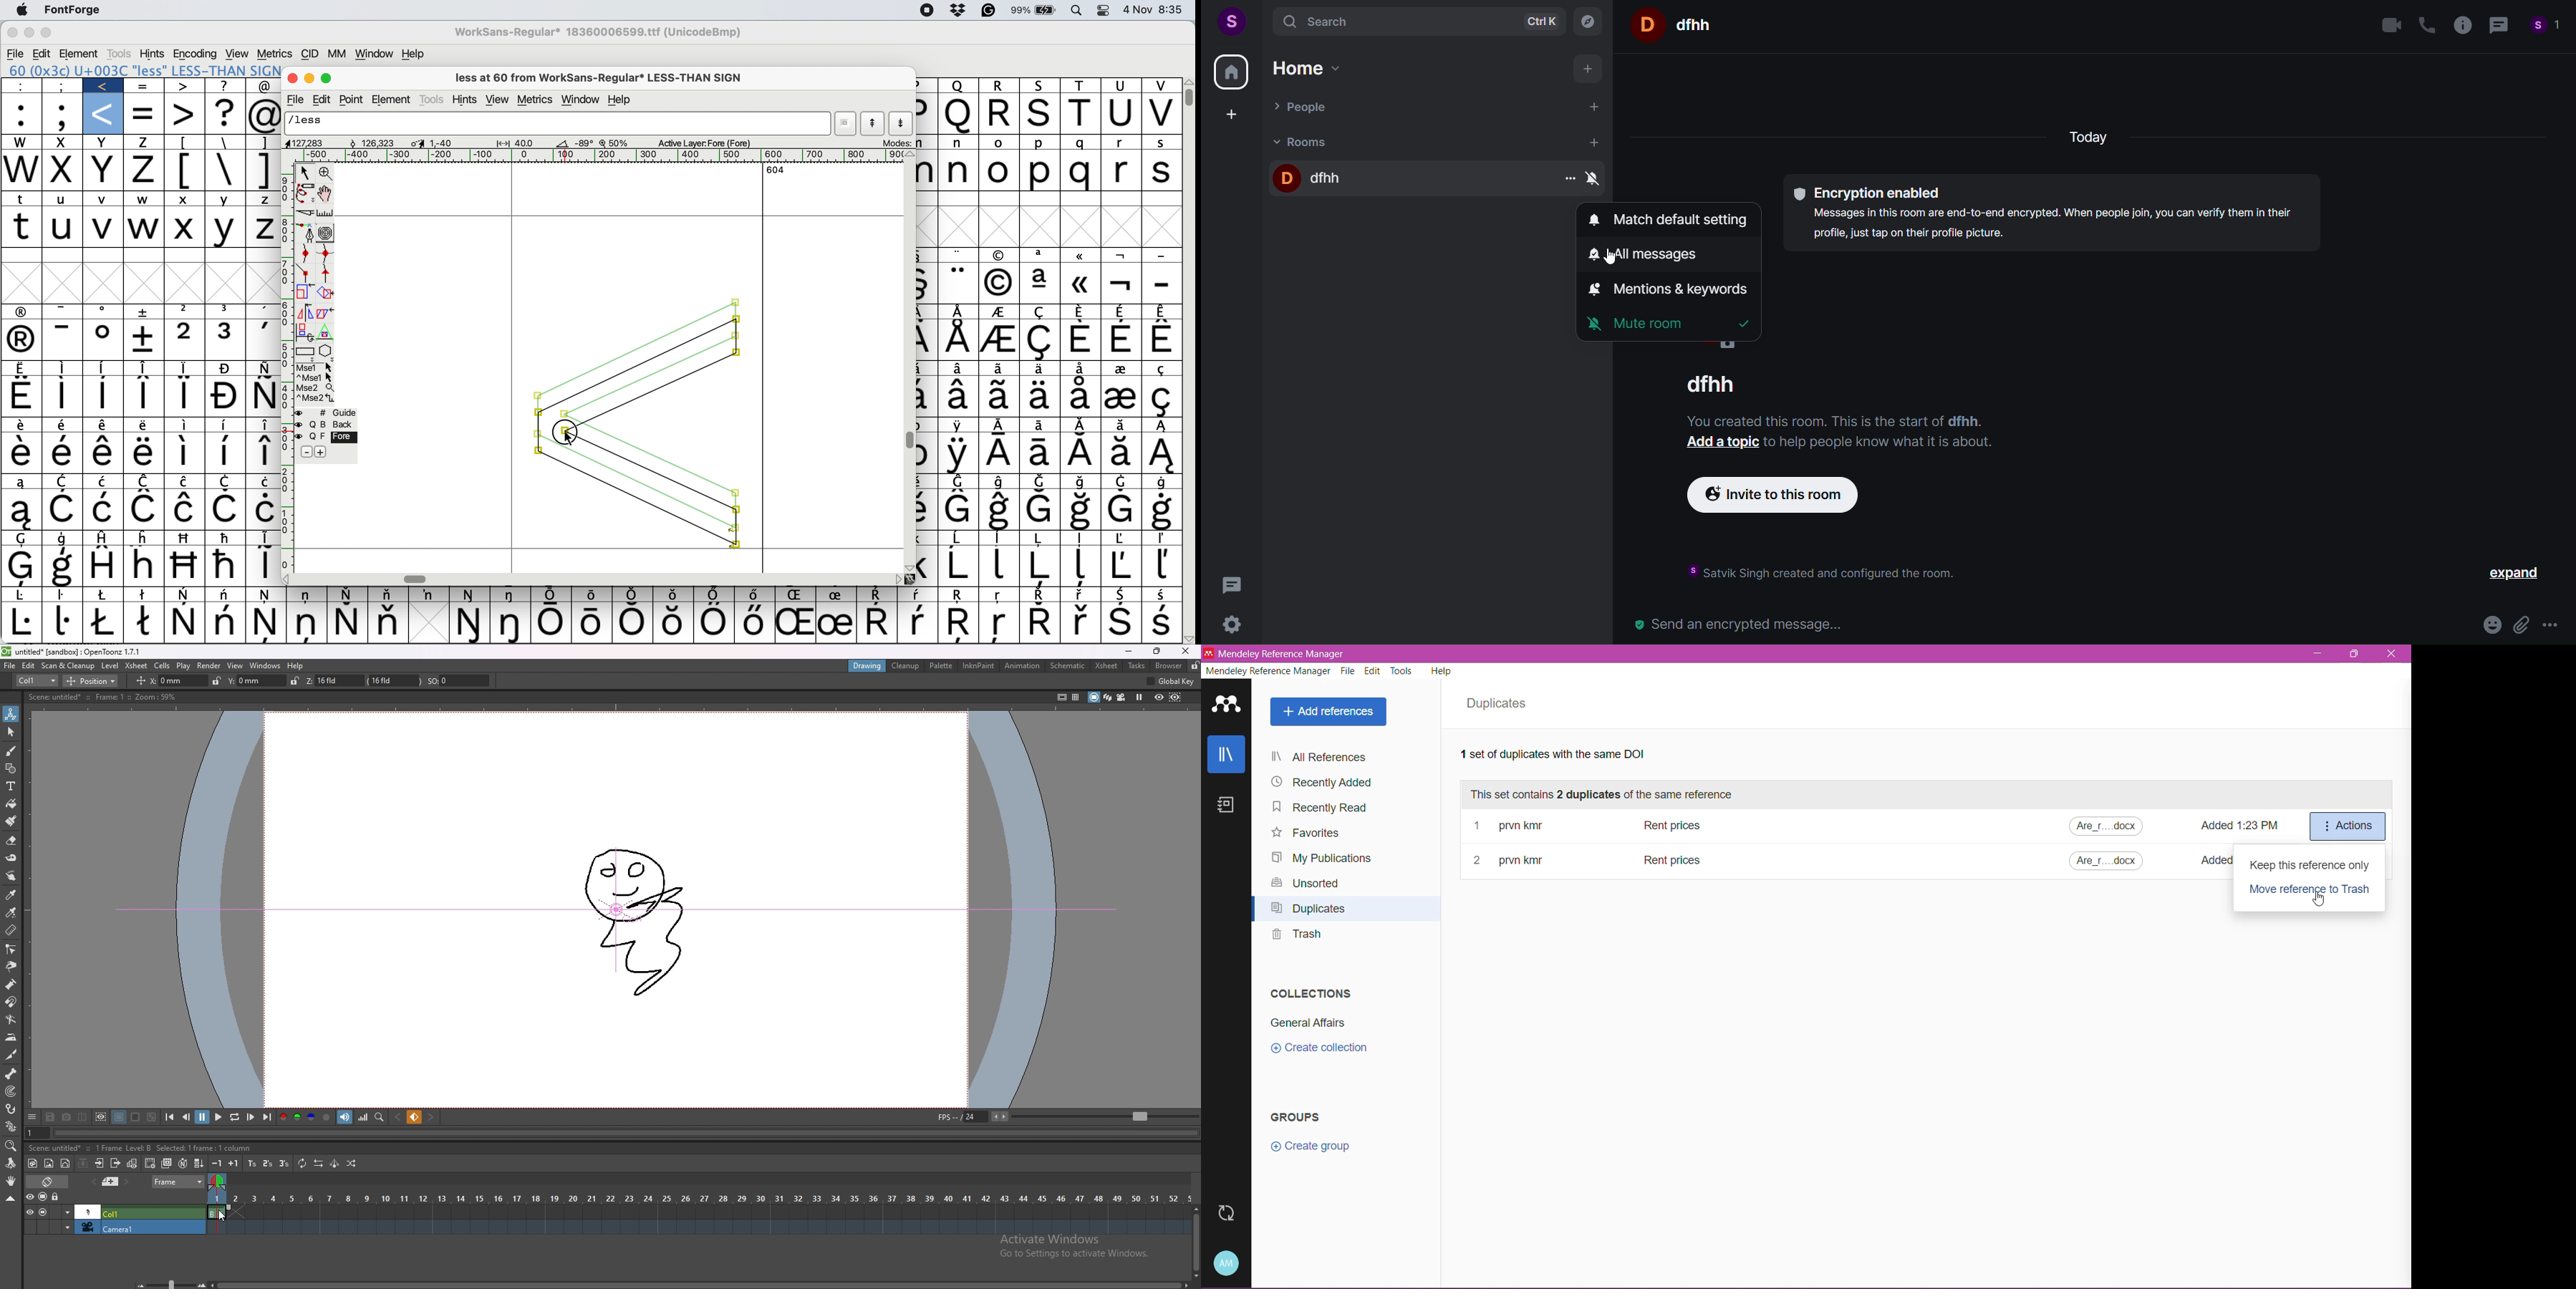  I want to click on Room DP, so click(1644, 24).